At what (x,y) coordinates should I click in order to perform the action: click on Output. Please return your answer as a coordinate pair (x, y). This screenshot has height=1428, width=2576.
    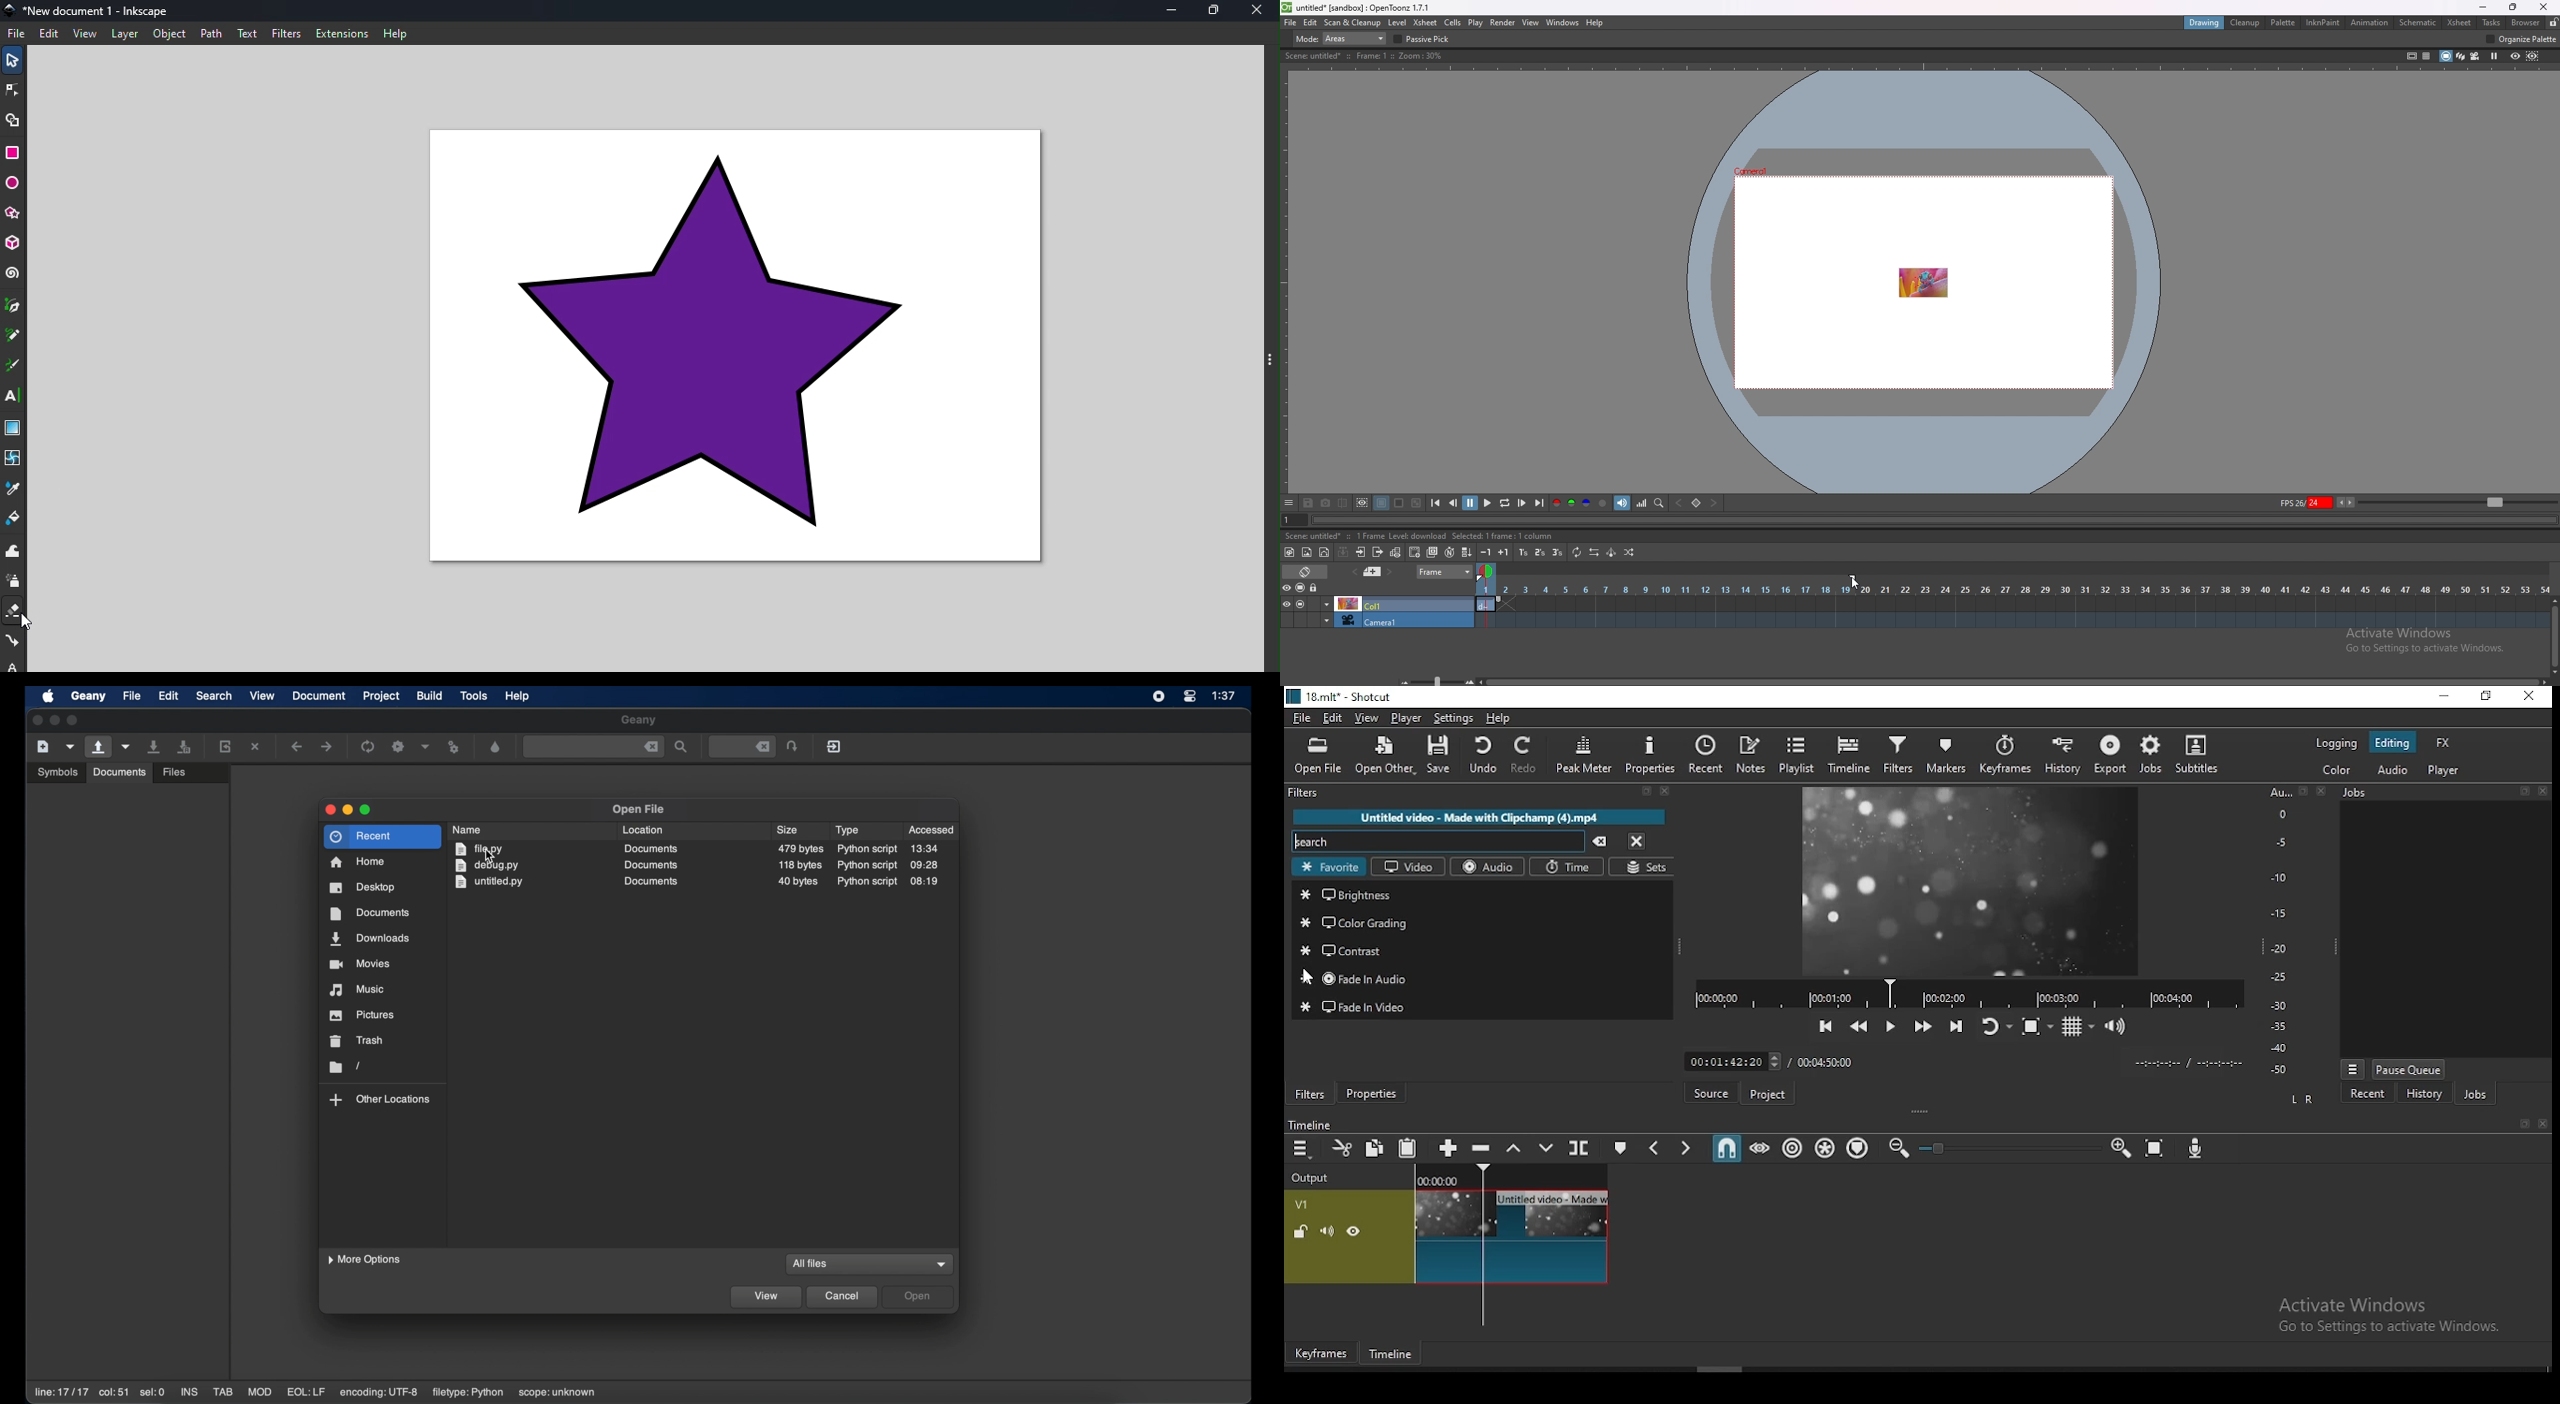
    Looking at the image, I should click on (1314, 1175).